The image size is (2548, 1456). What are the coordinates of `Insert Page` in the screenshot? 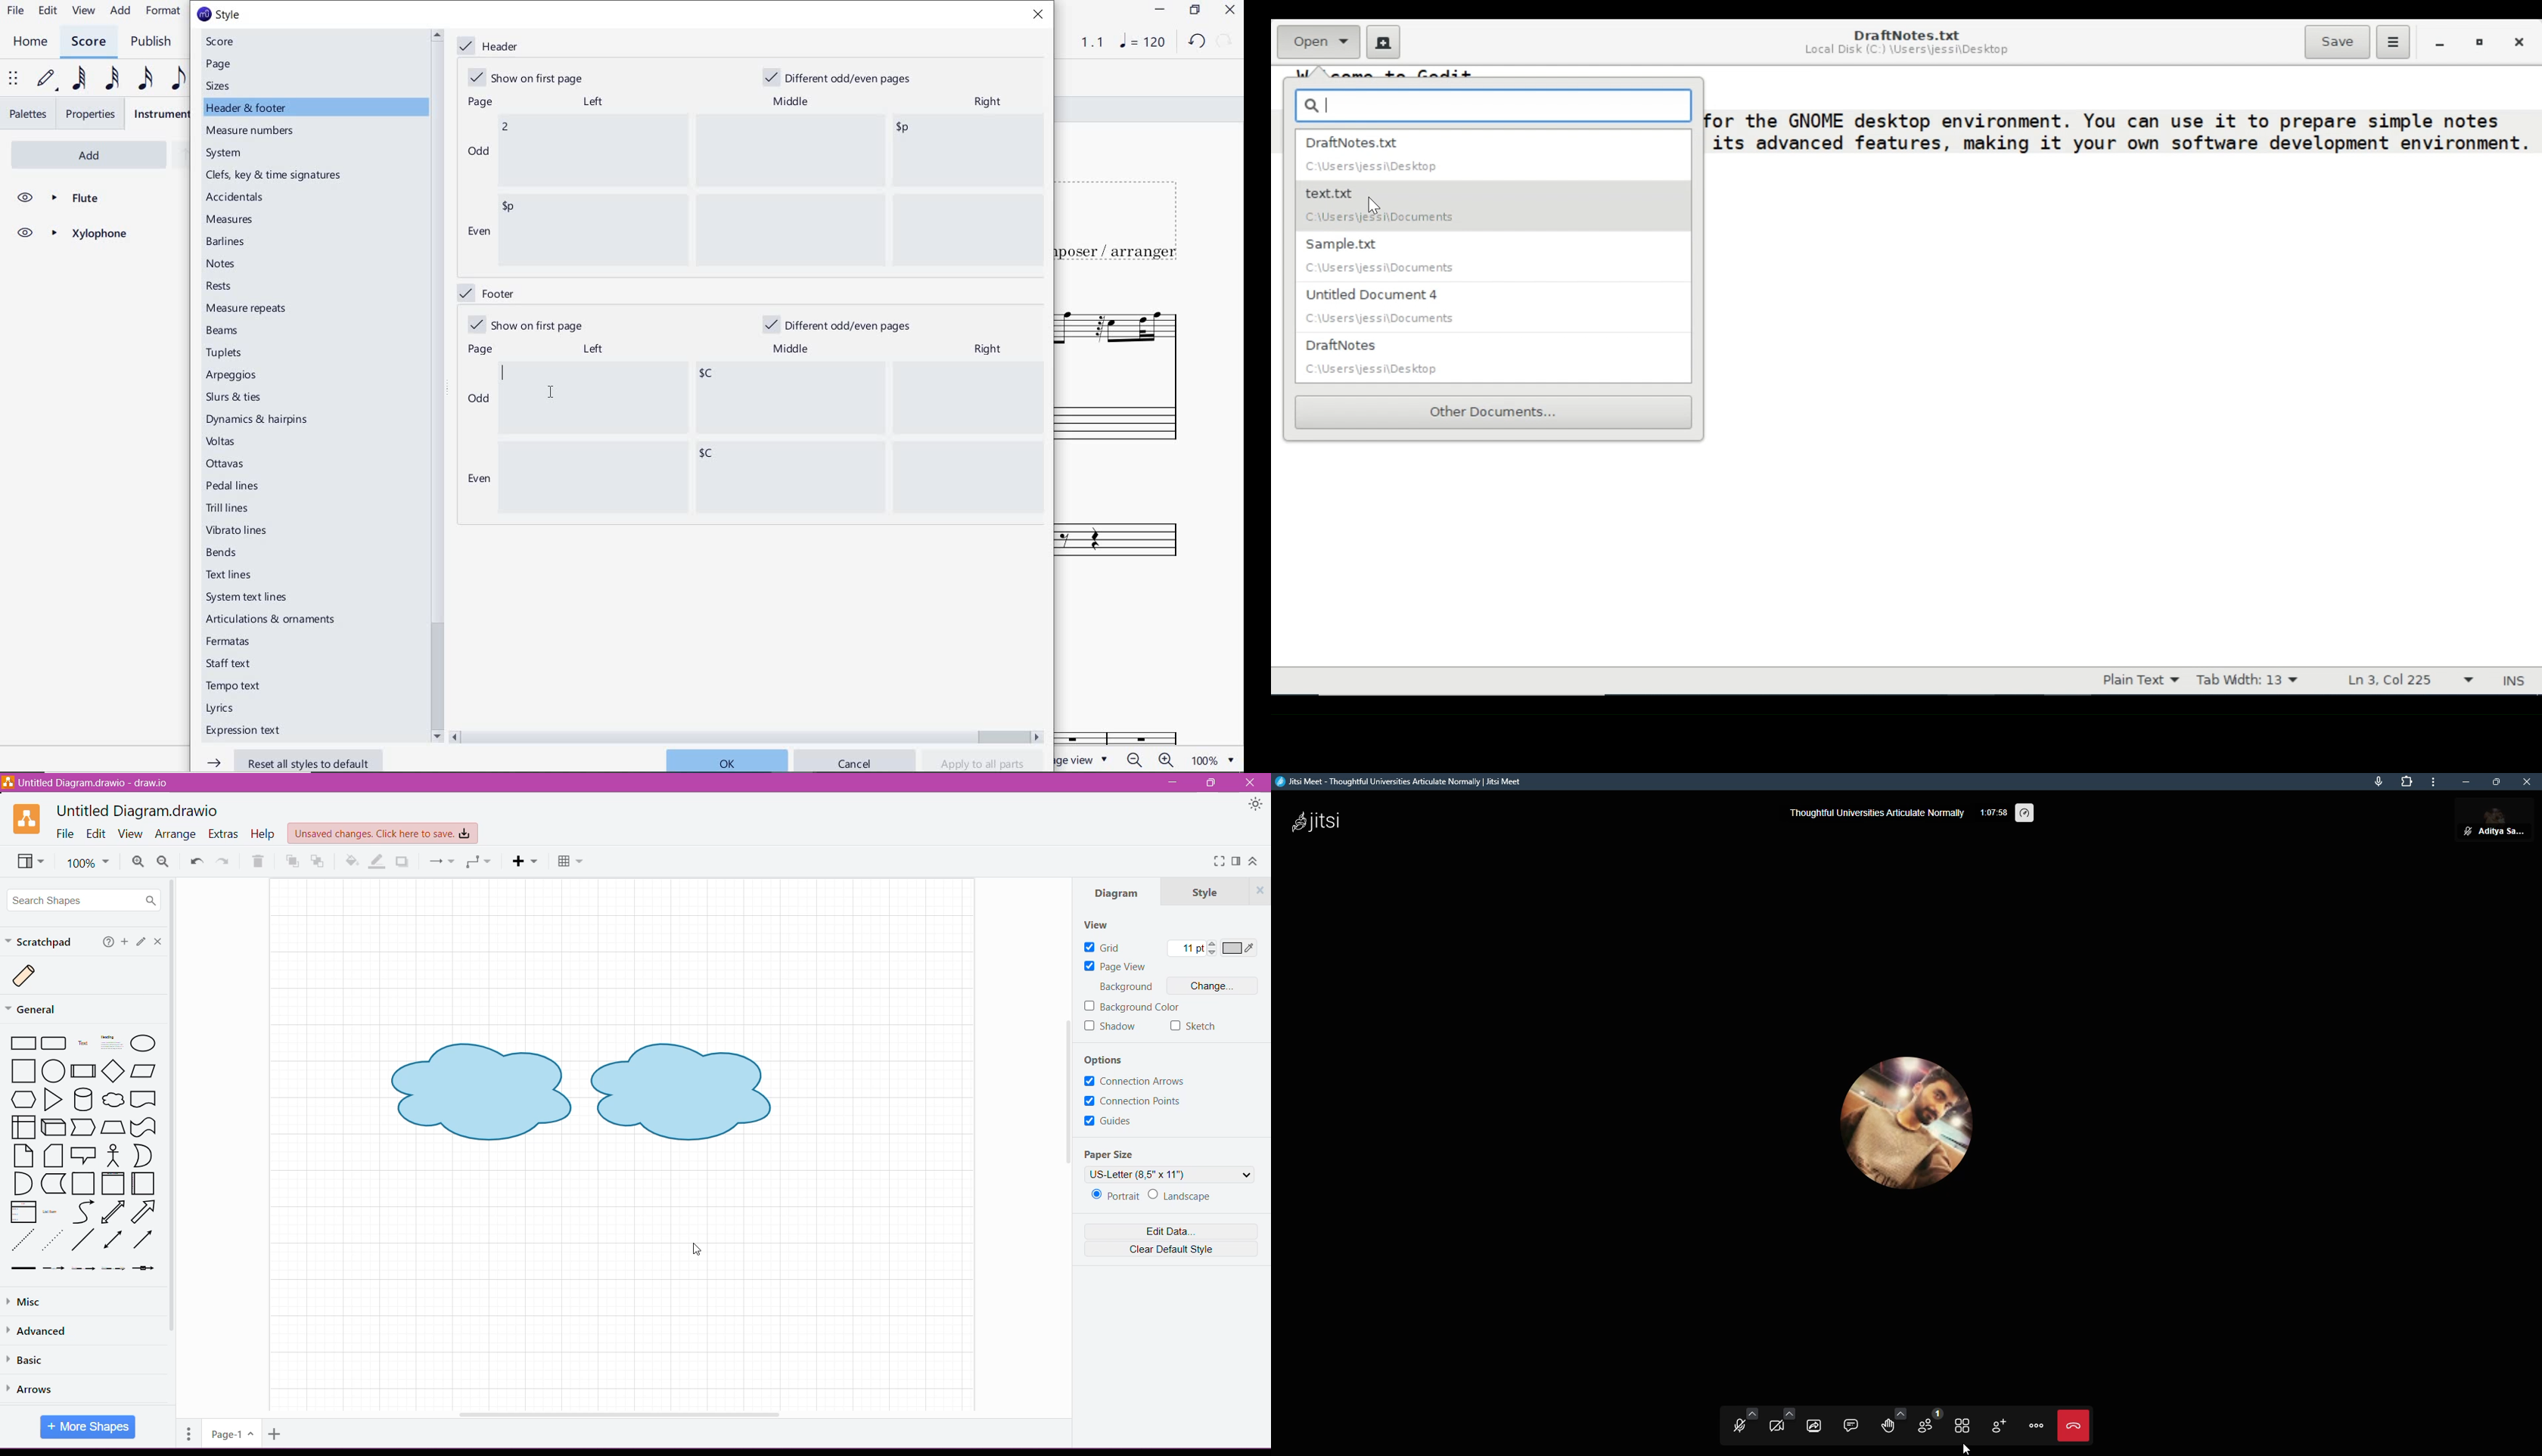 It's located at (277, 1433).